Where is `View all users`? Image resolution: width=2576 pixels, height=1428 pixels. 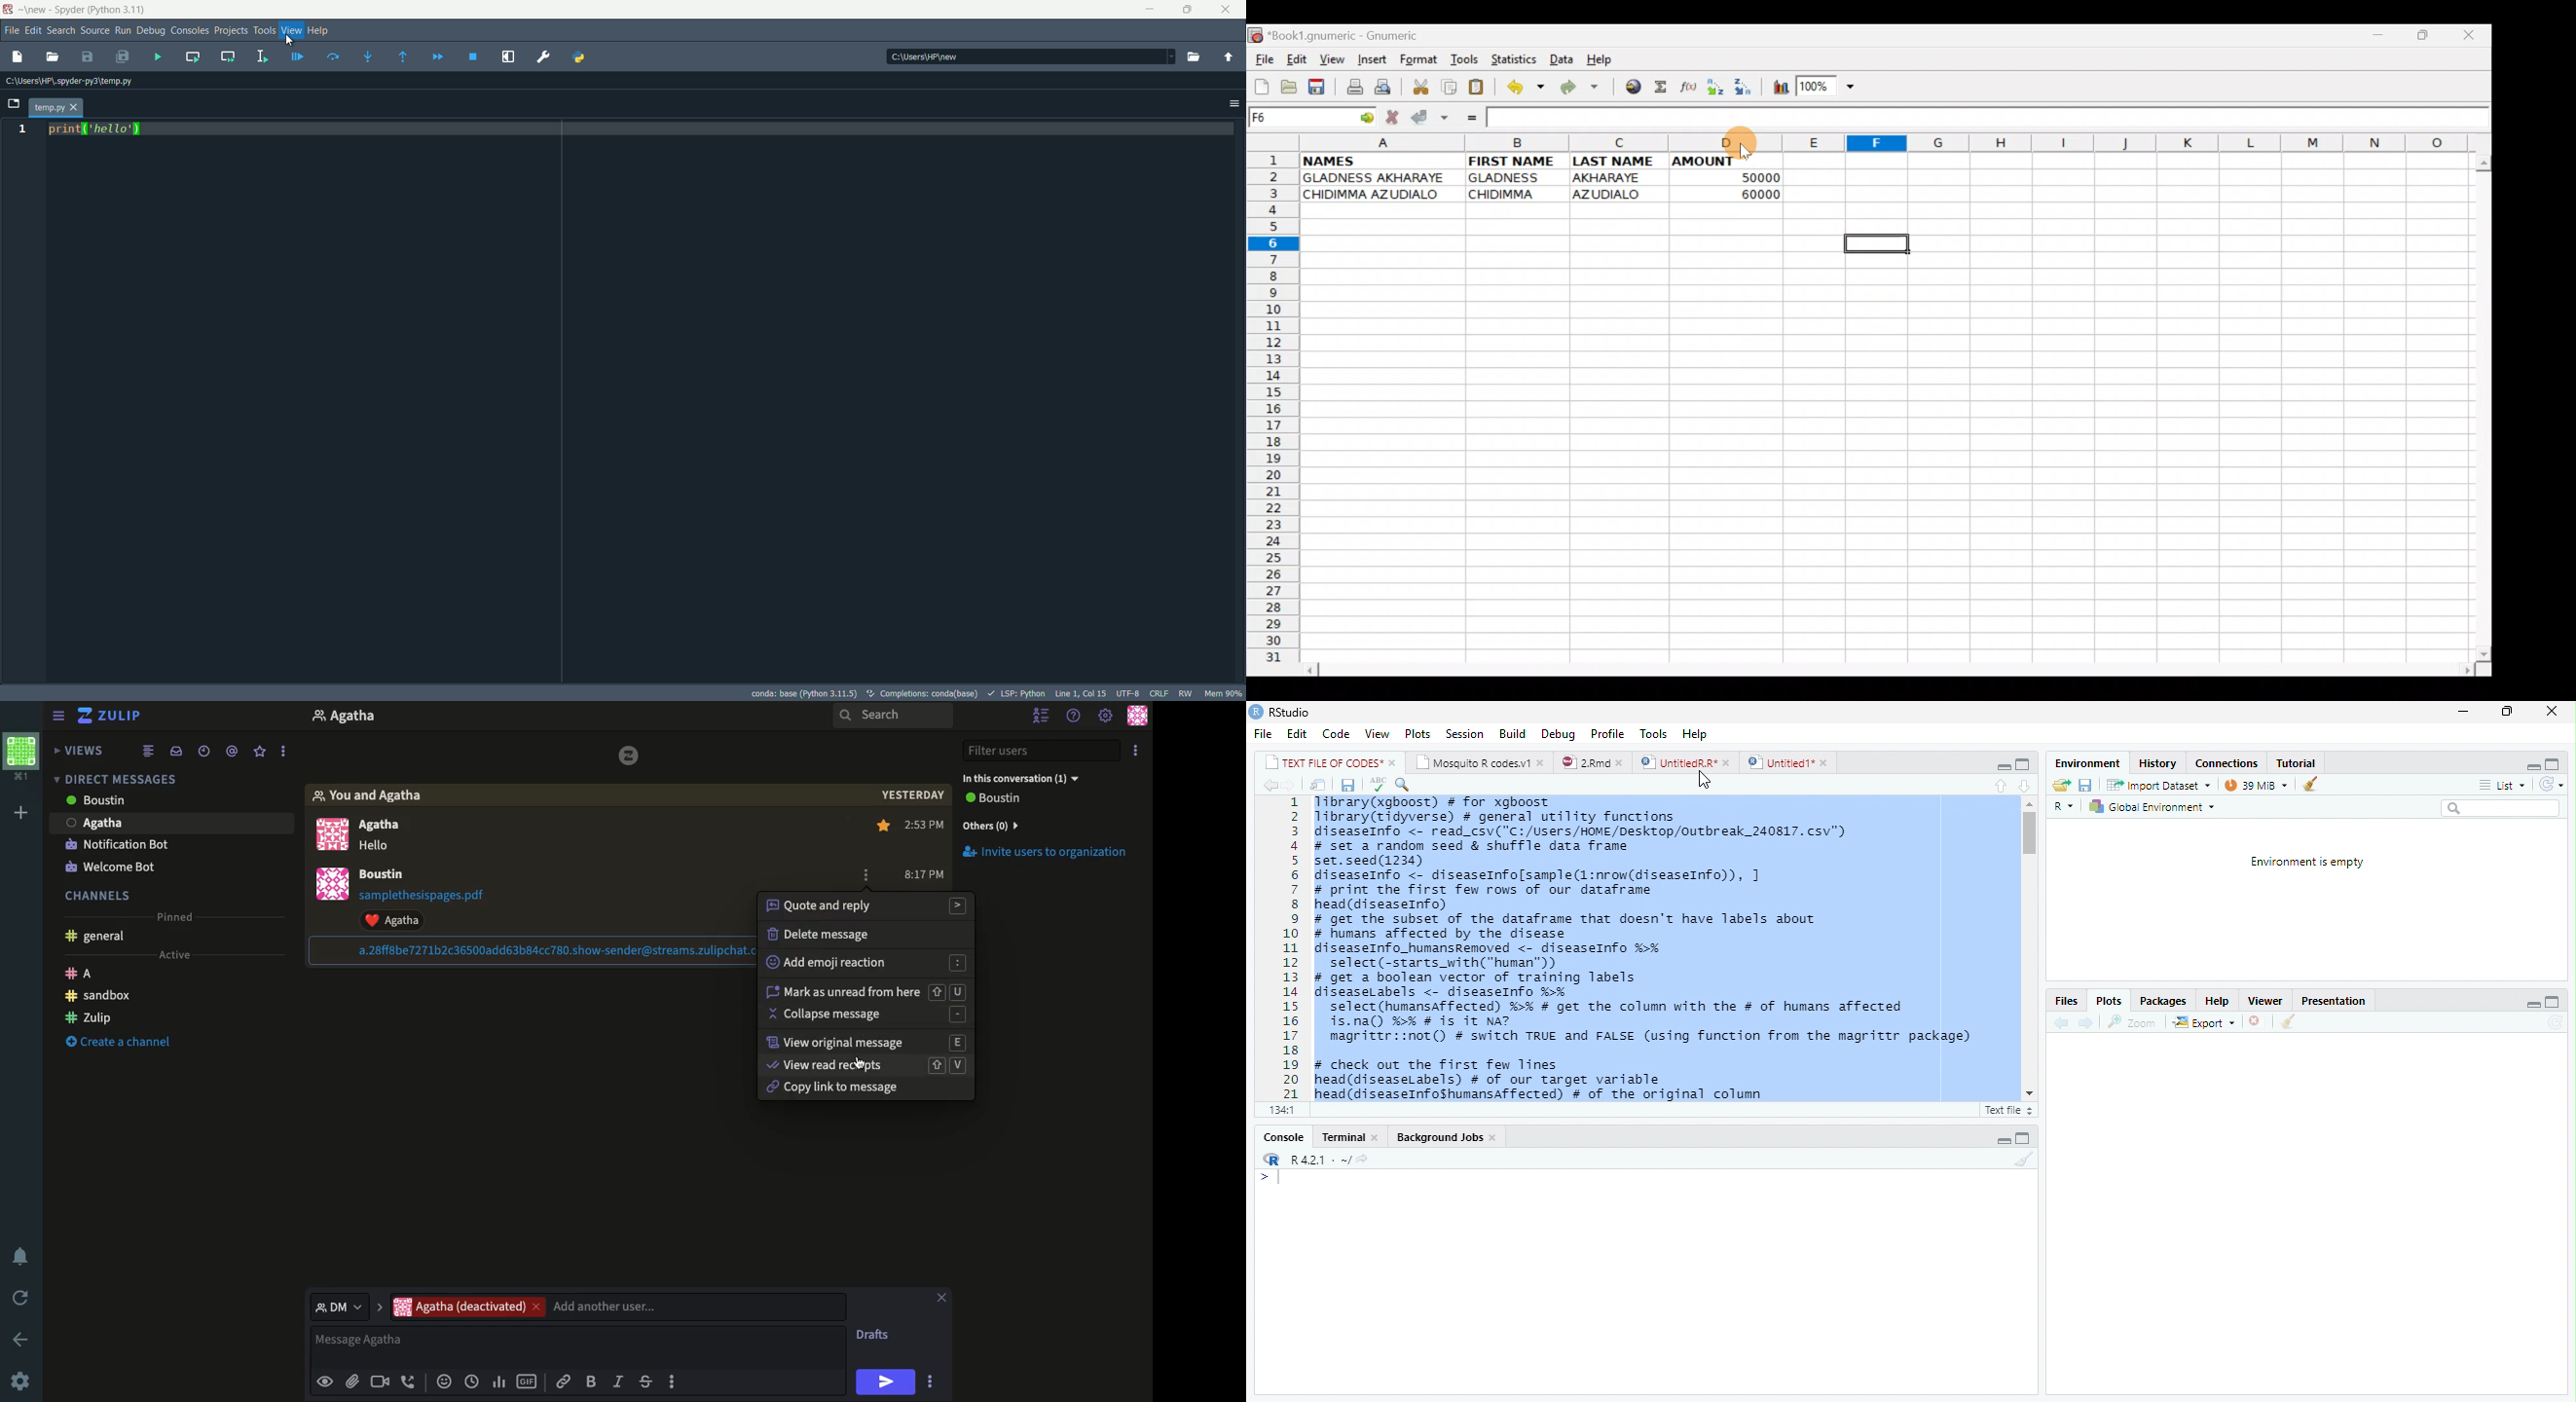 View all users is located at coordinates (1007, 800).